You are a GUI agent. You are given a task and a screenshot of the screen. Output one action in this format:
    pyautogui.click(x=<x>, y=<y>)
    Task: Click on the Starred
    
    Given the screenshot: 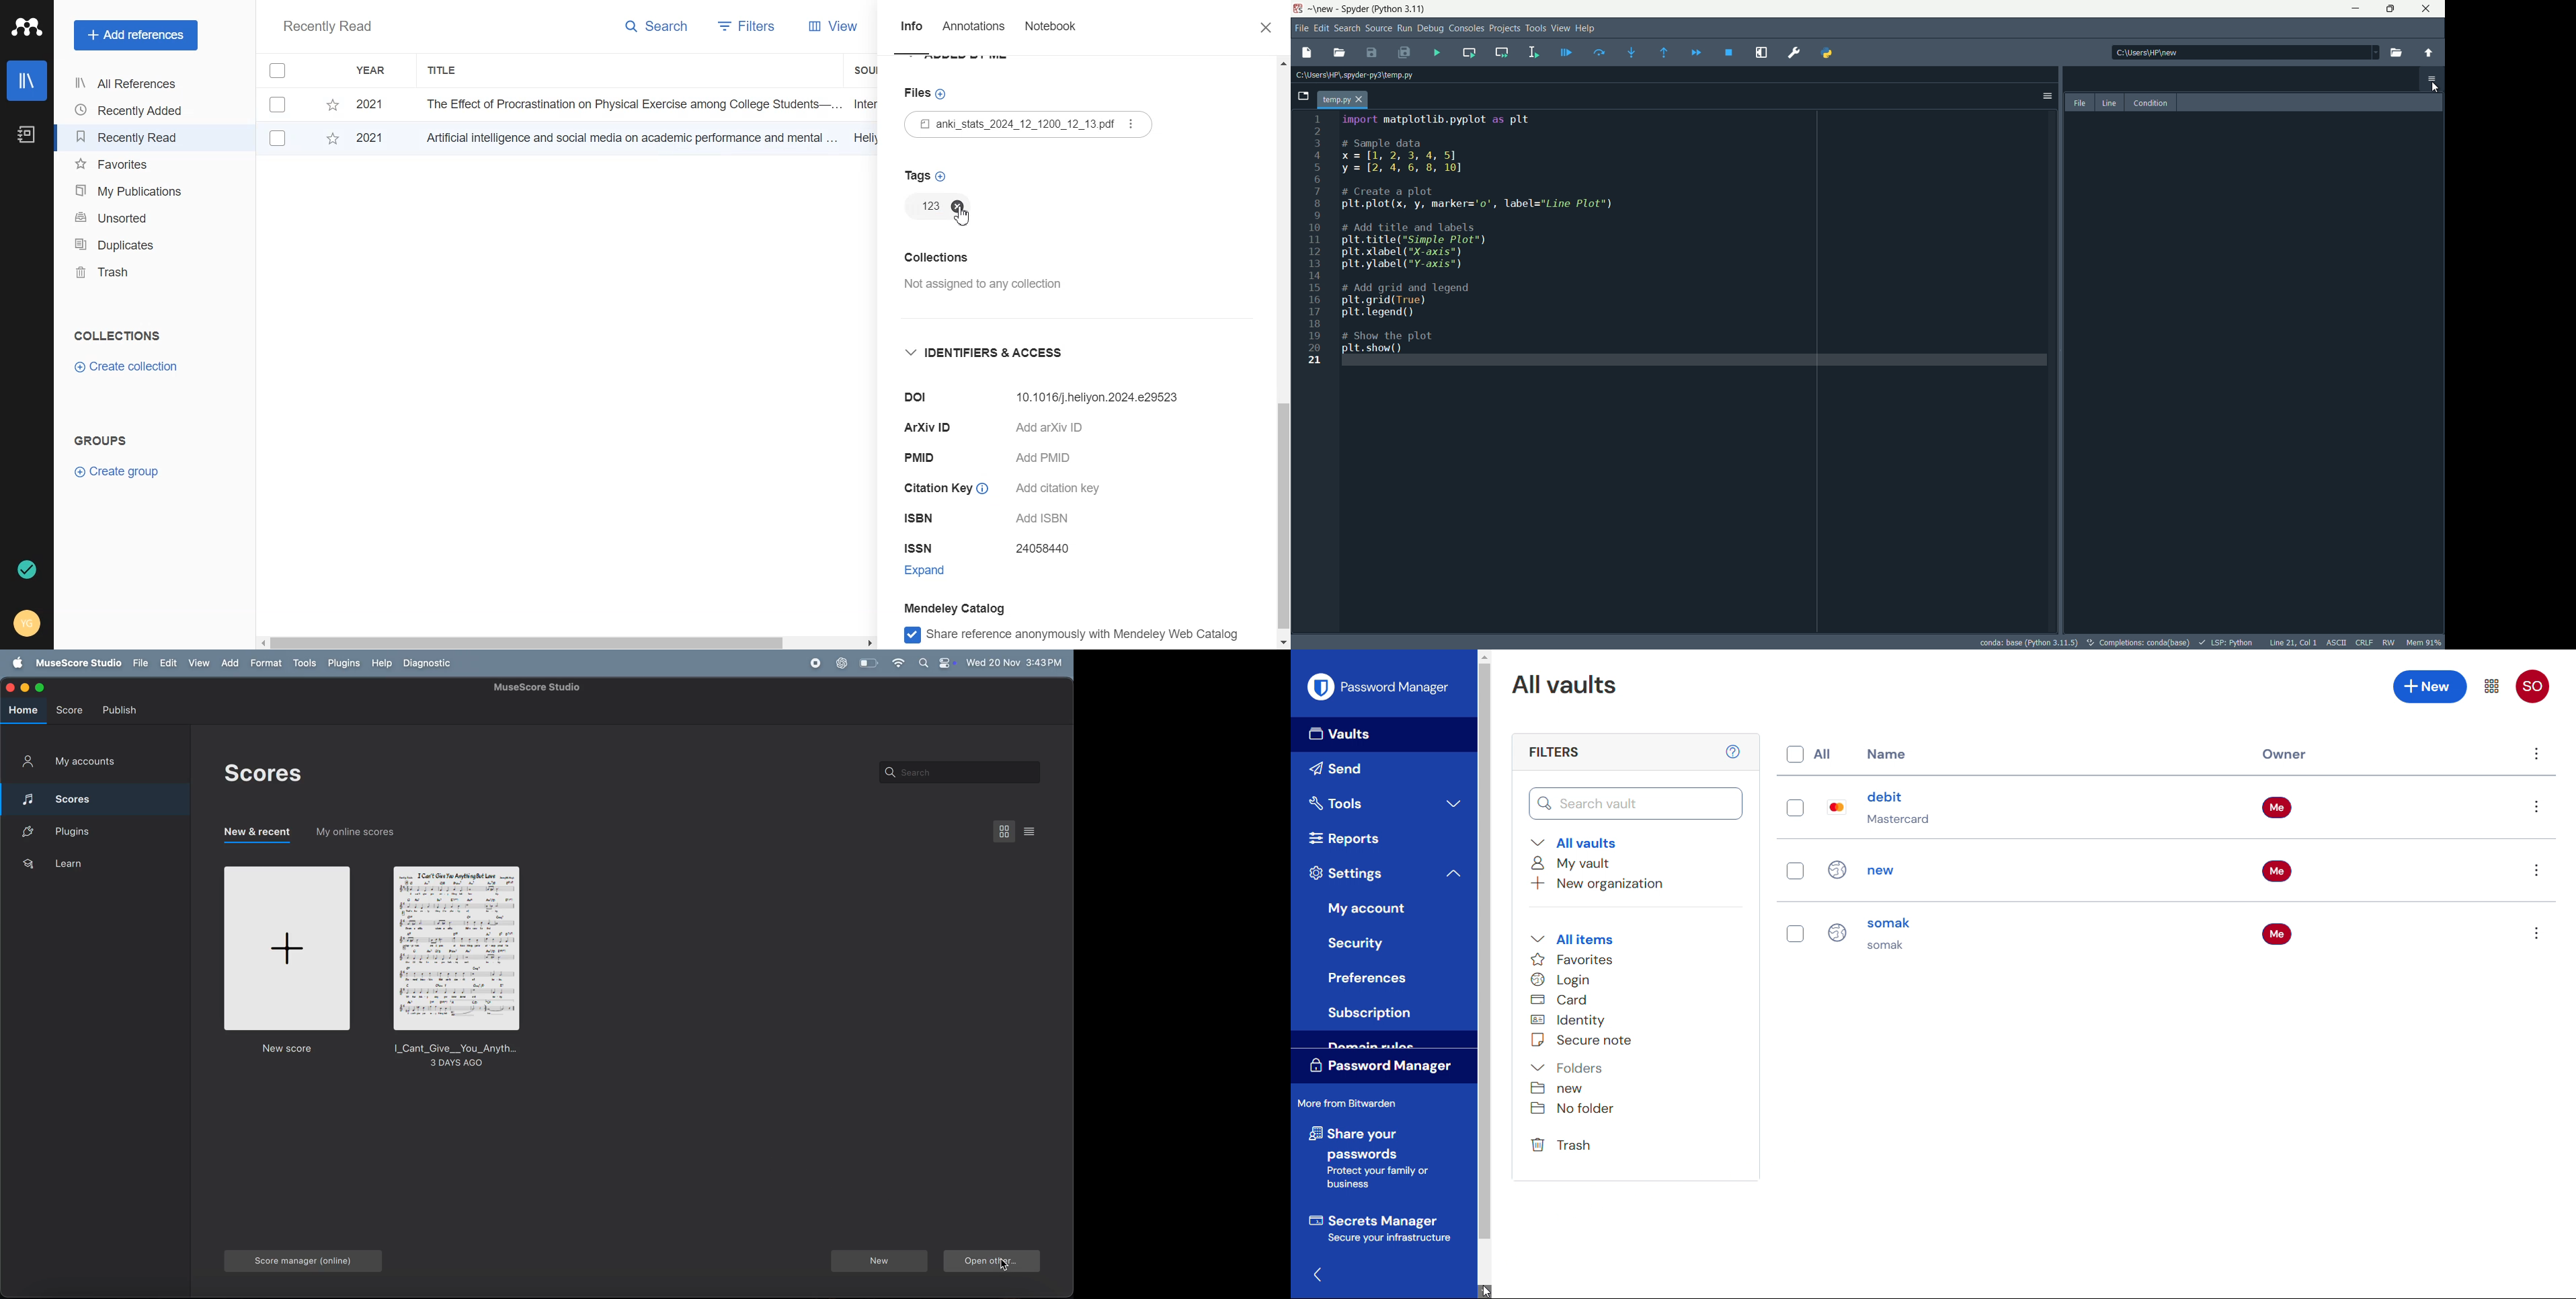 What is the action you would take?
    pyautogui.click(x=332, y=105)
    